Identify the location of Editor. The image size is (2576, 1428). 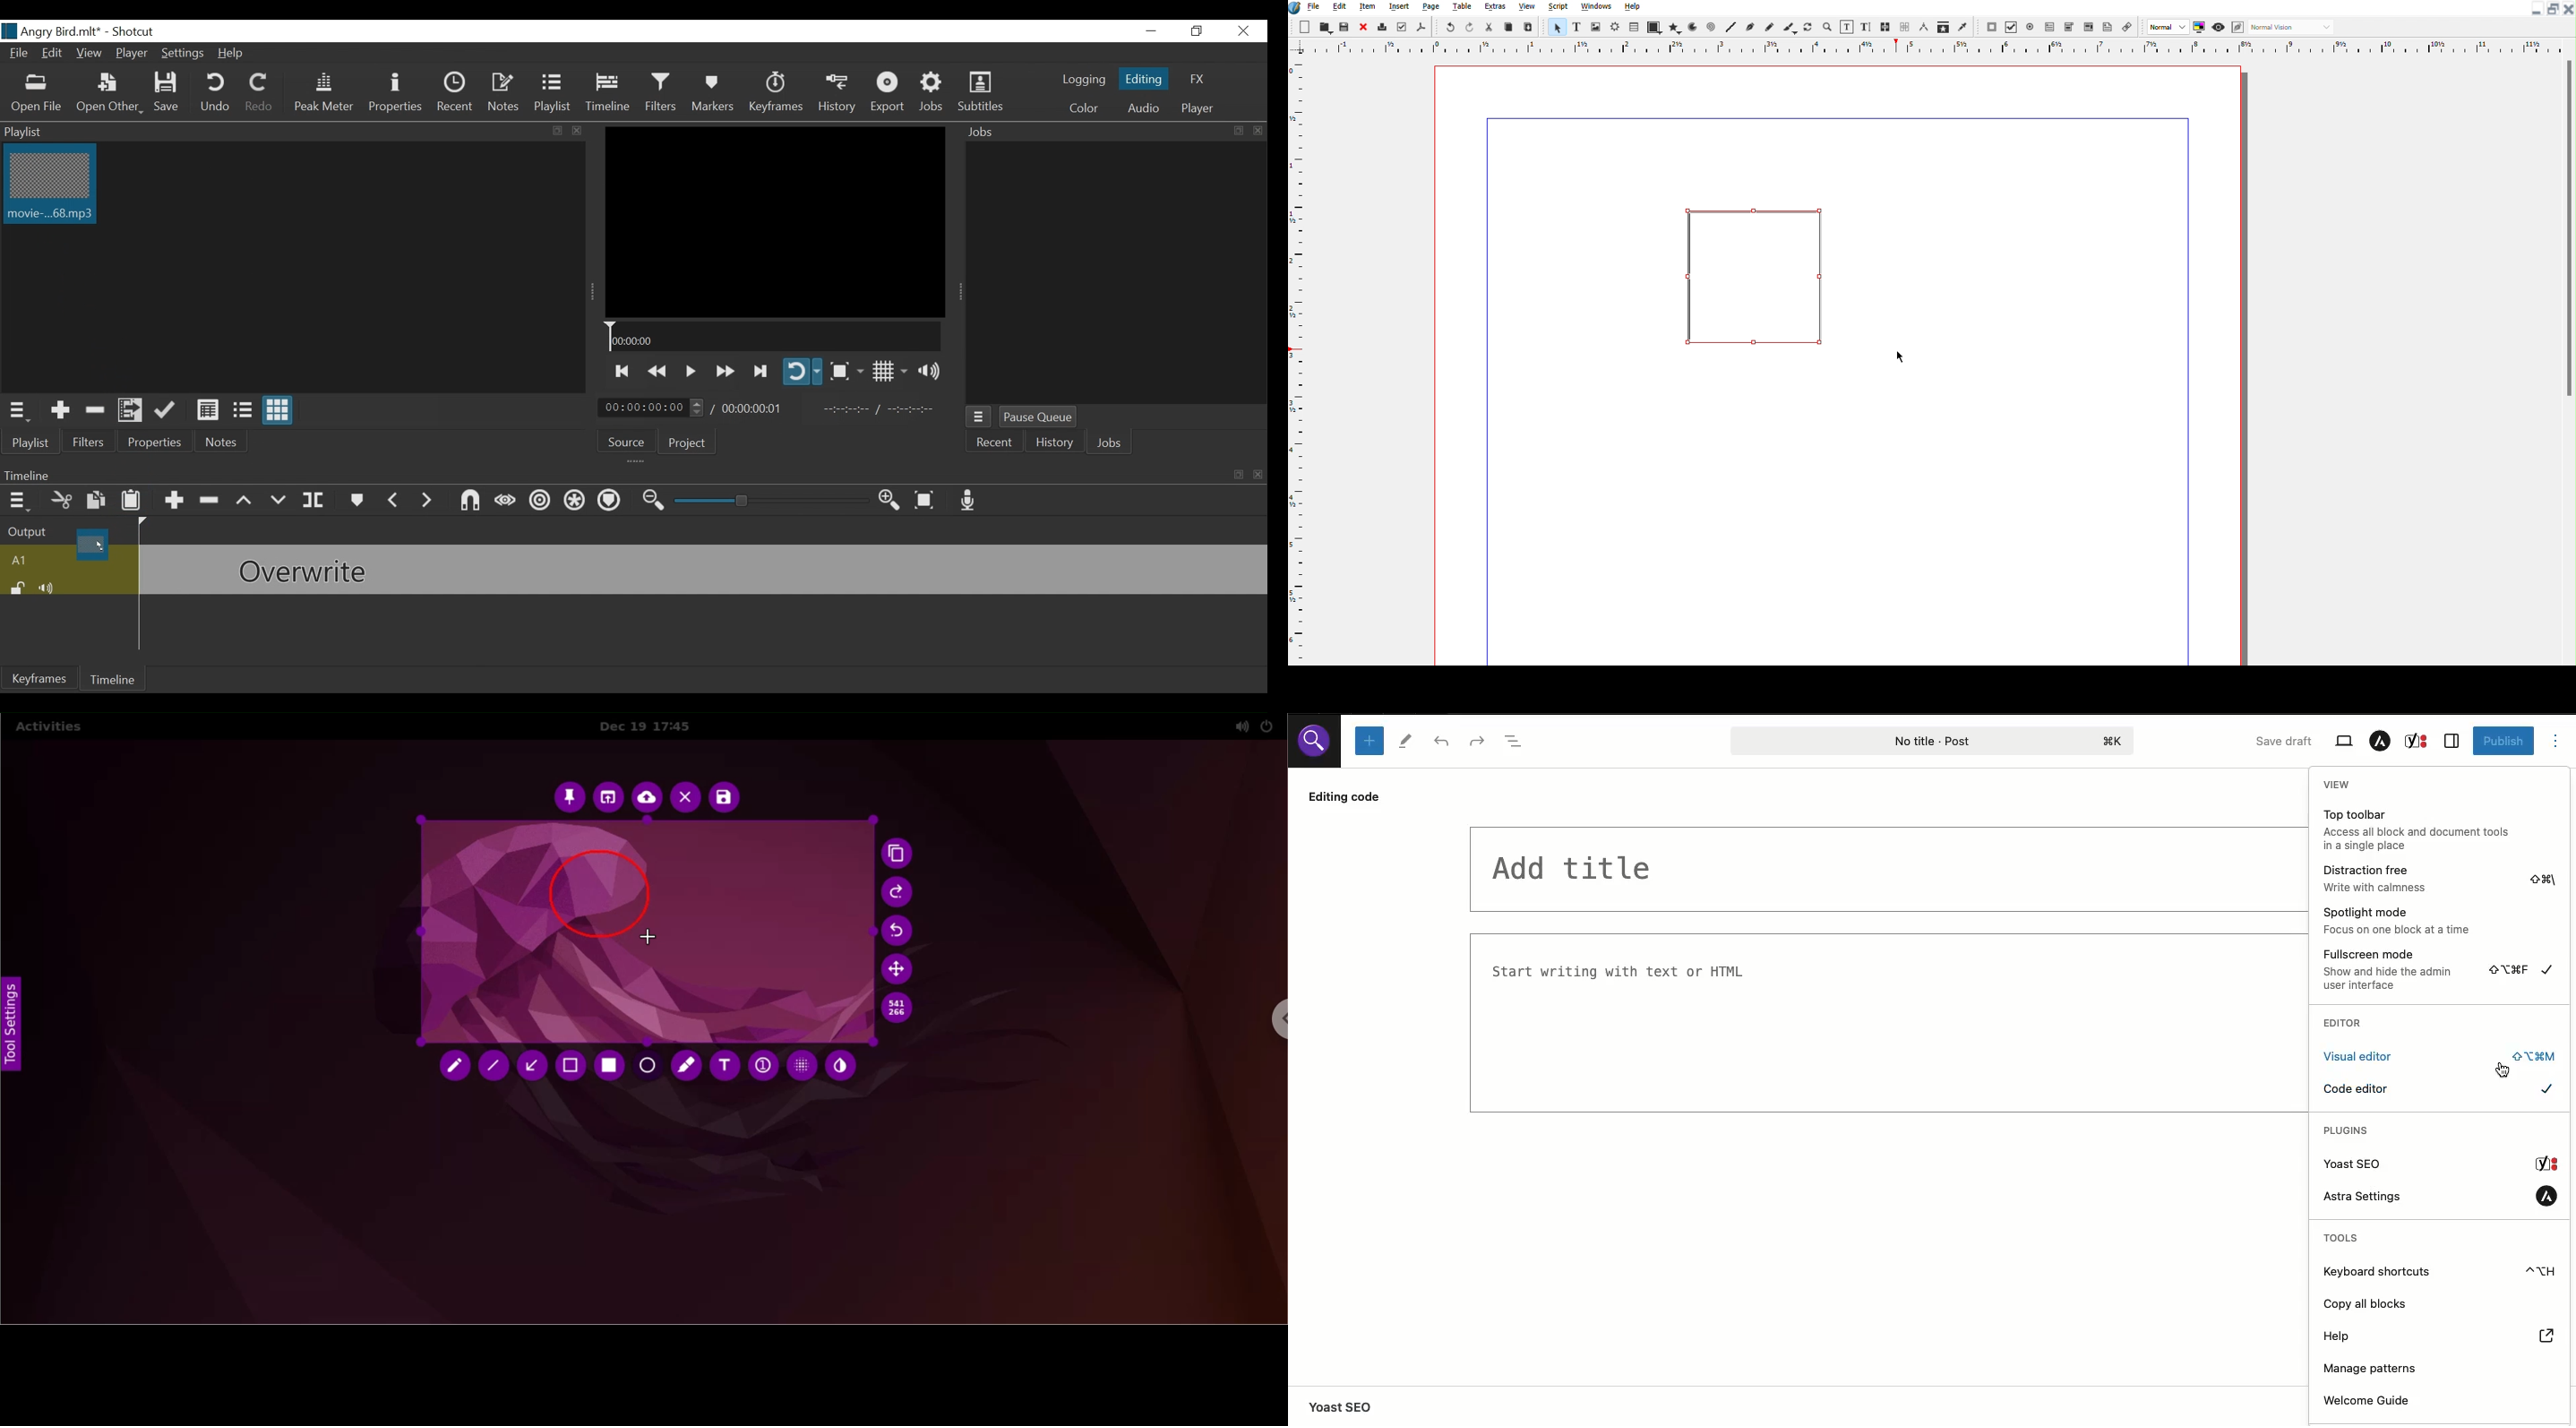
(2342, 1023).